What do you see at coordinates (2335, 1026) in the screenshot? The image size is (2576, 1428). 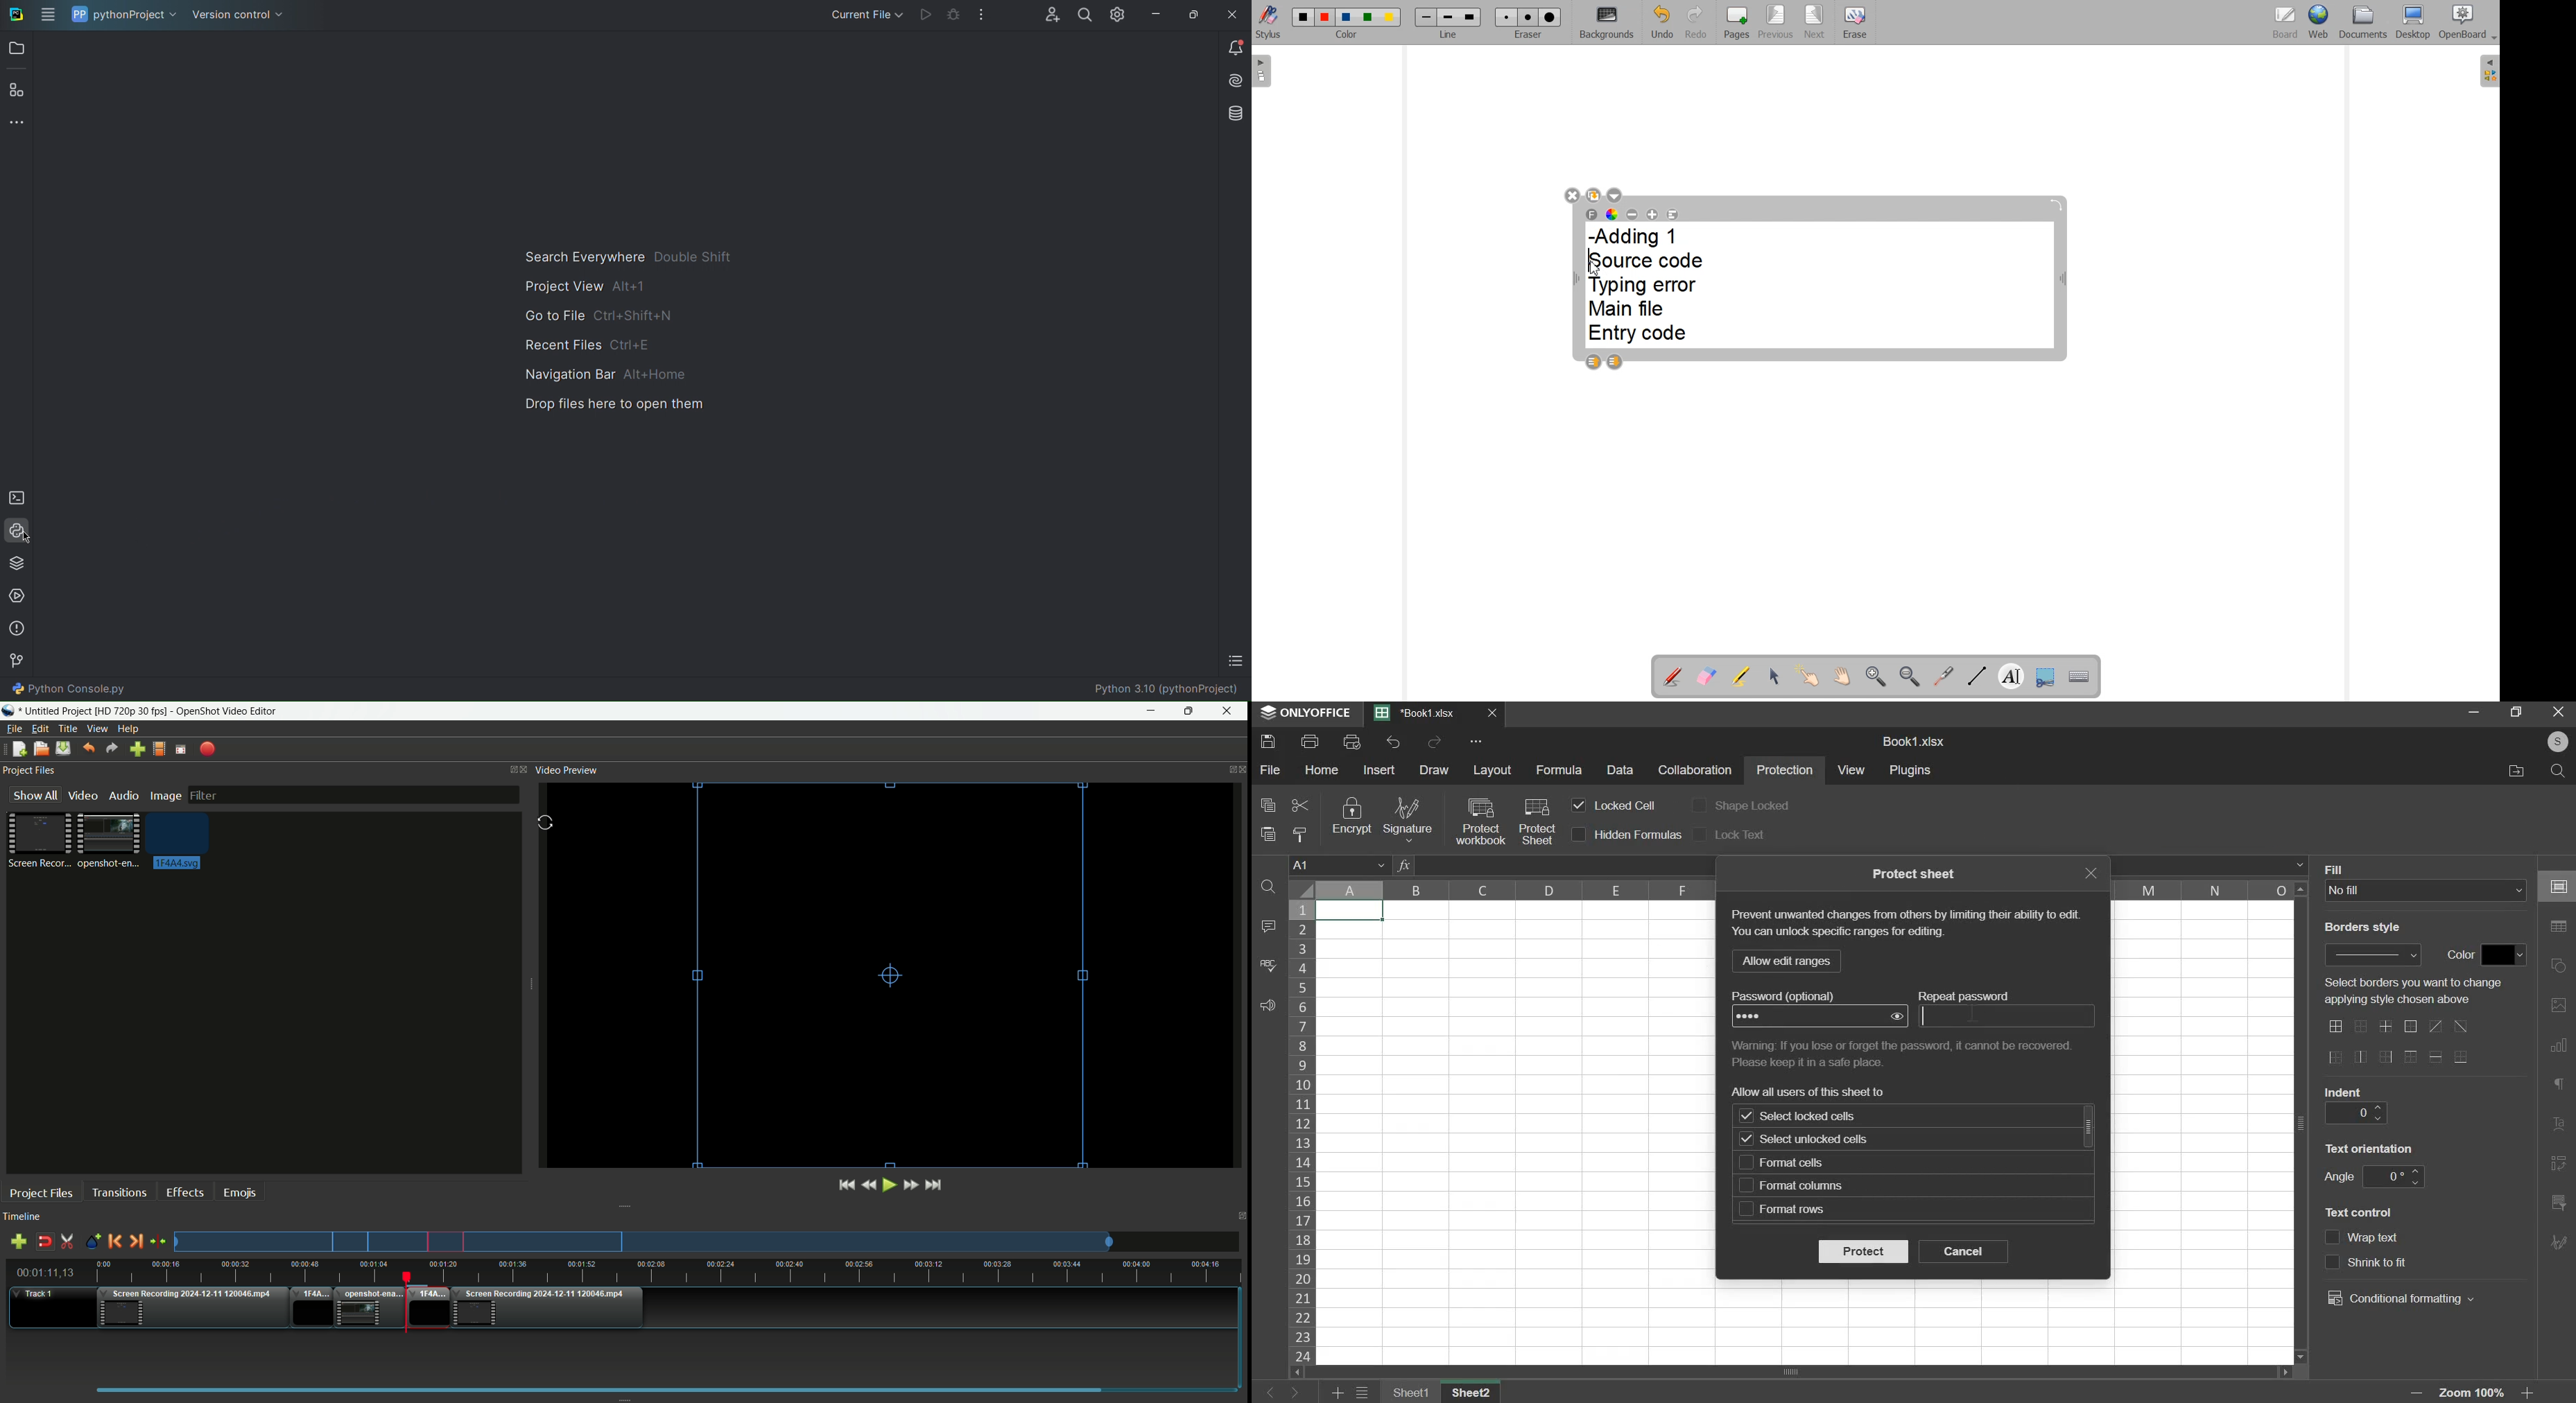 I see `border options` at bounding box center [2335, 1026].